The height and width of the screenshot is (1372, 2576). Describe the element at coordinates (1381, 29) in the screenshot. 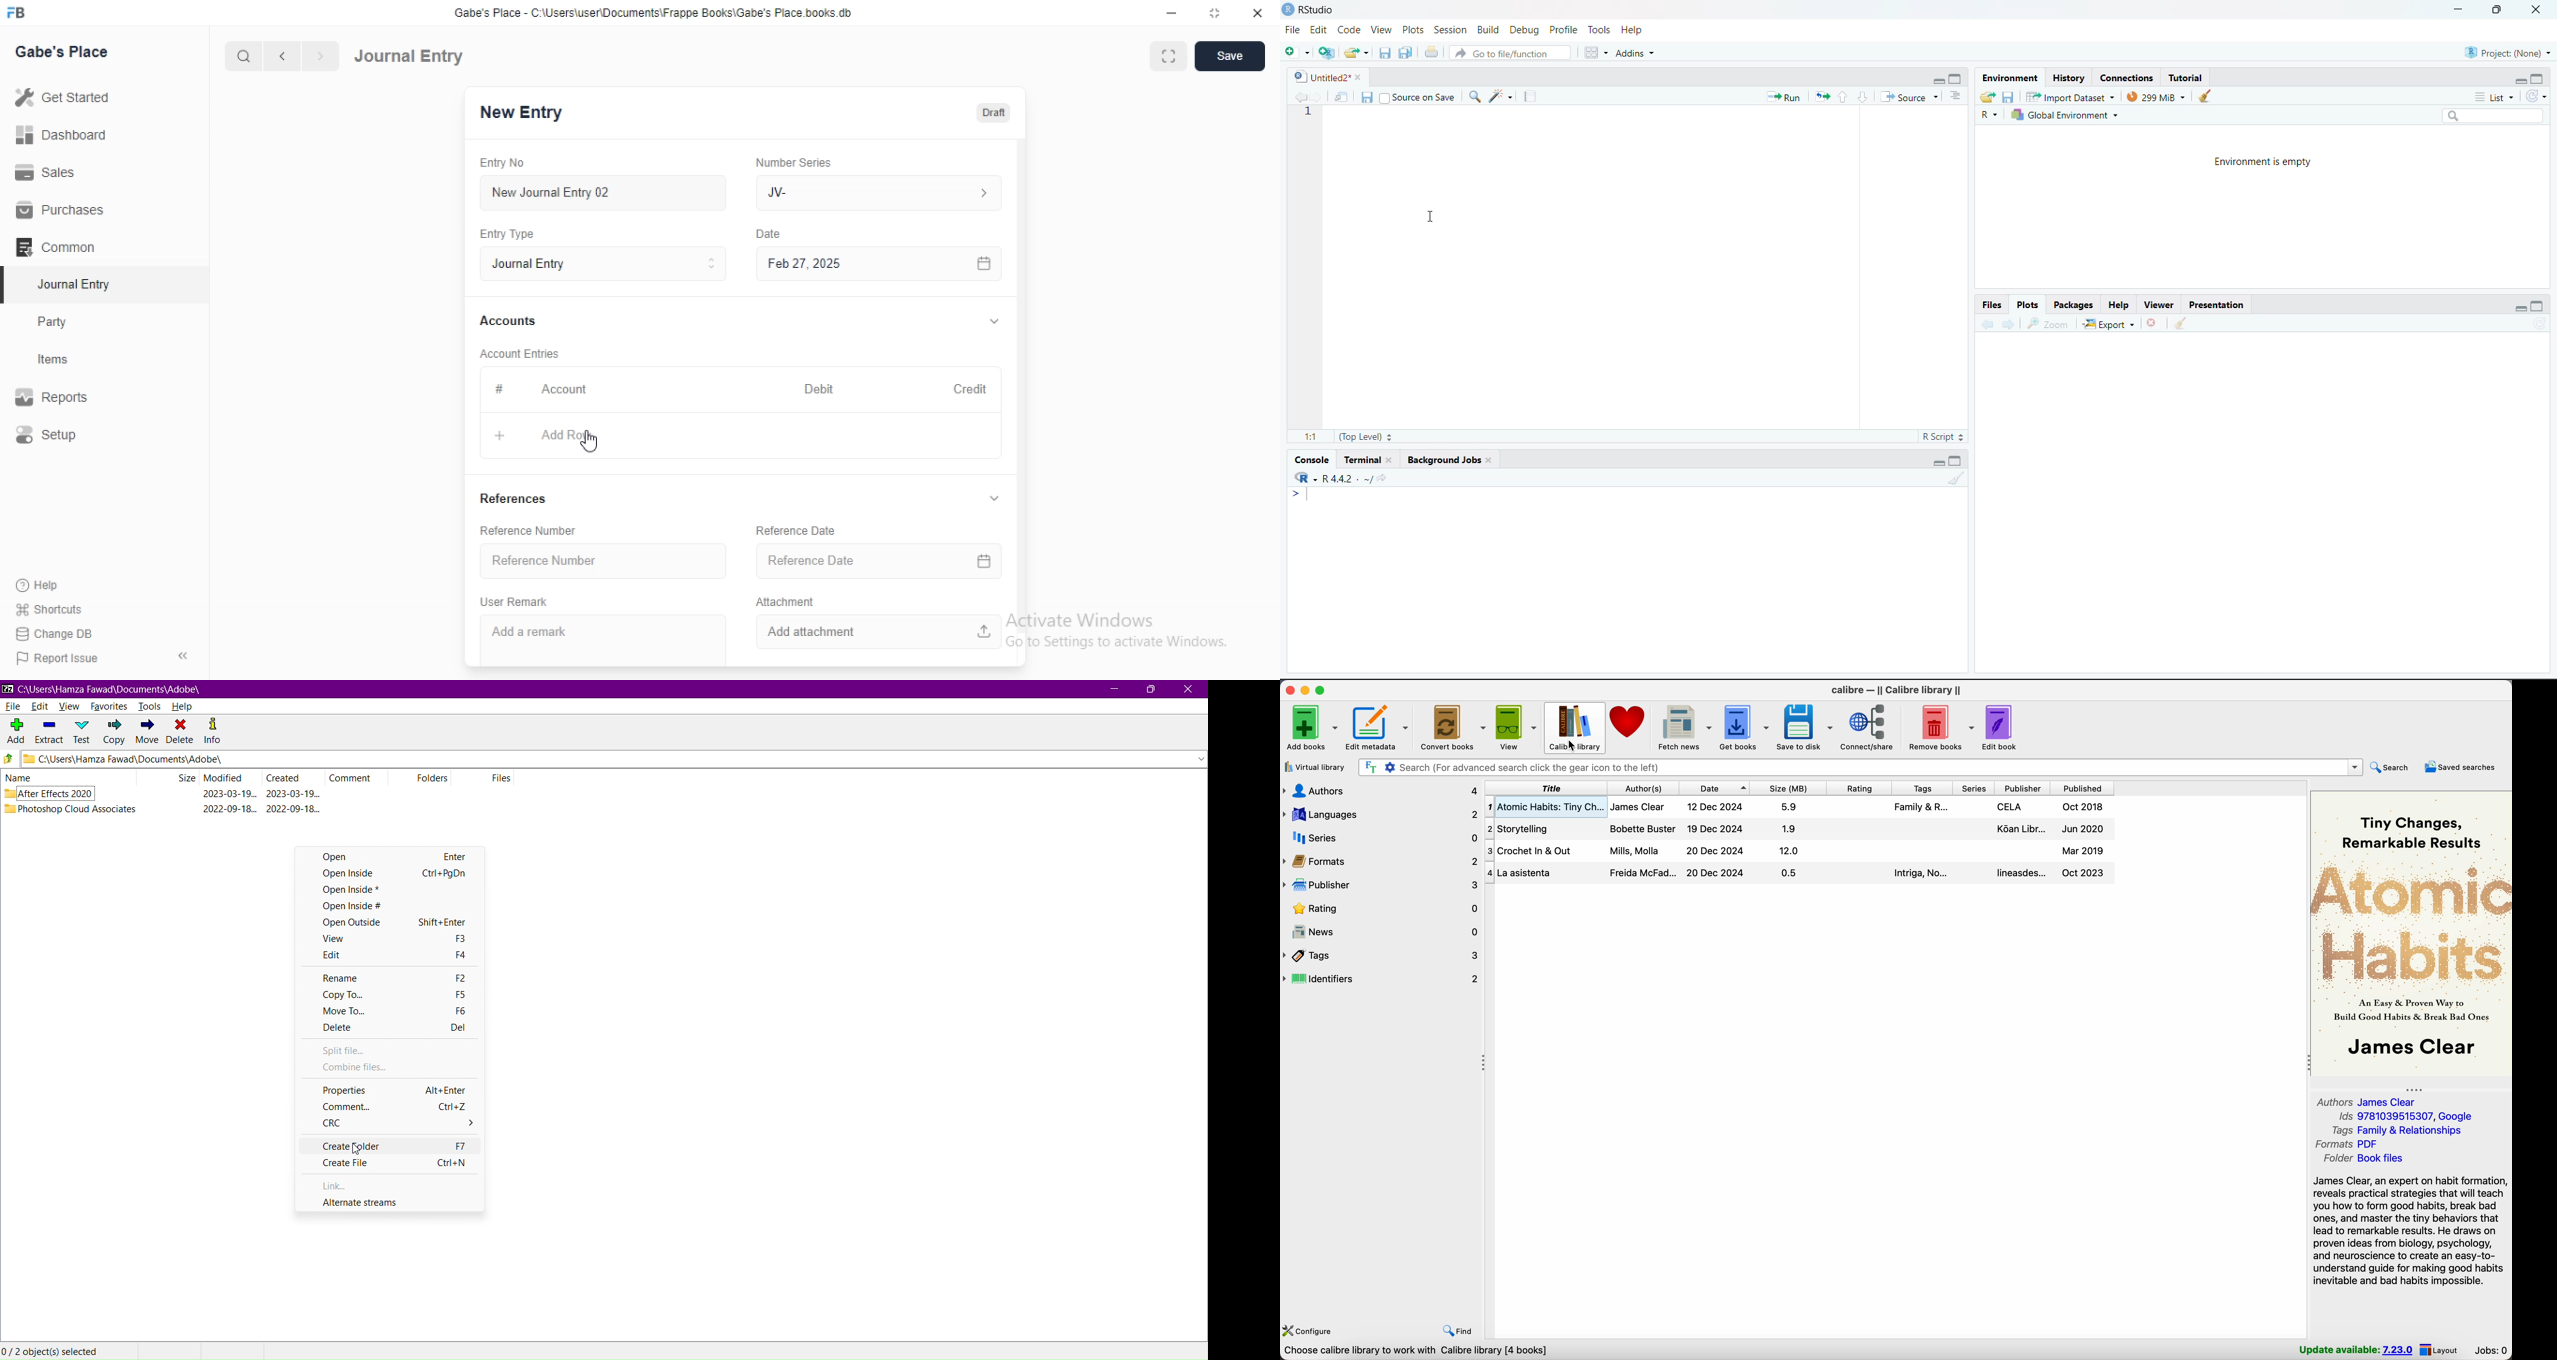

I see `View` at that location.